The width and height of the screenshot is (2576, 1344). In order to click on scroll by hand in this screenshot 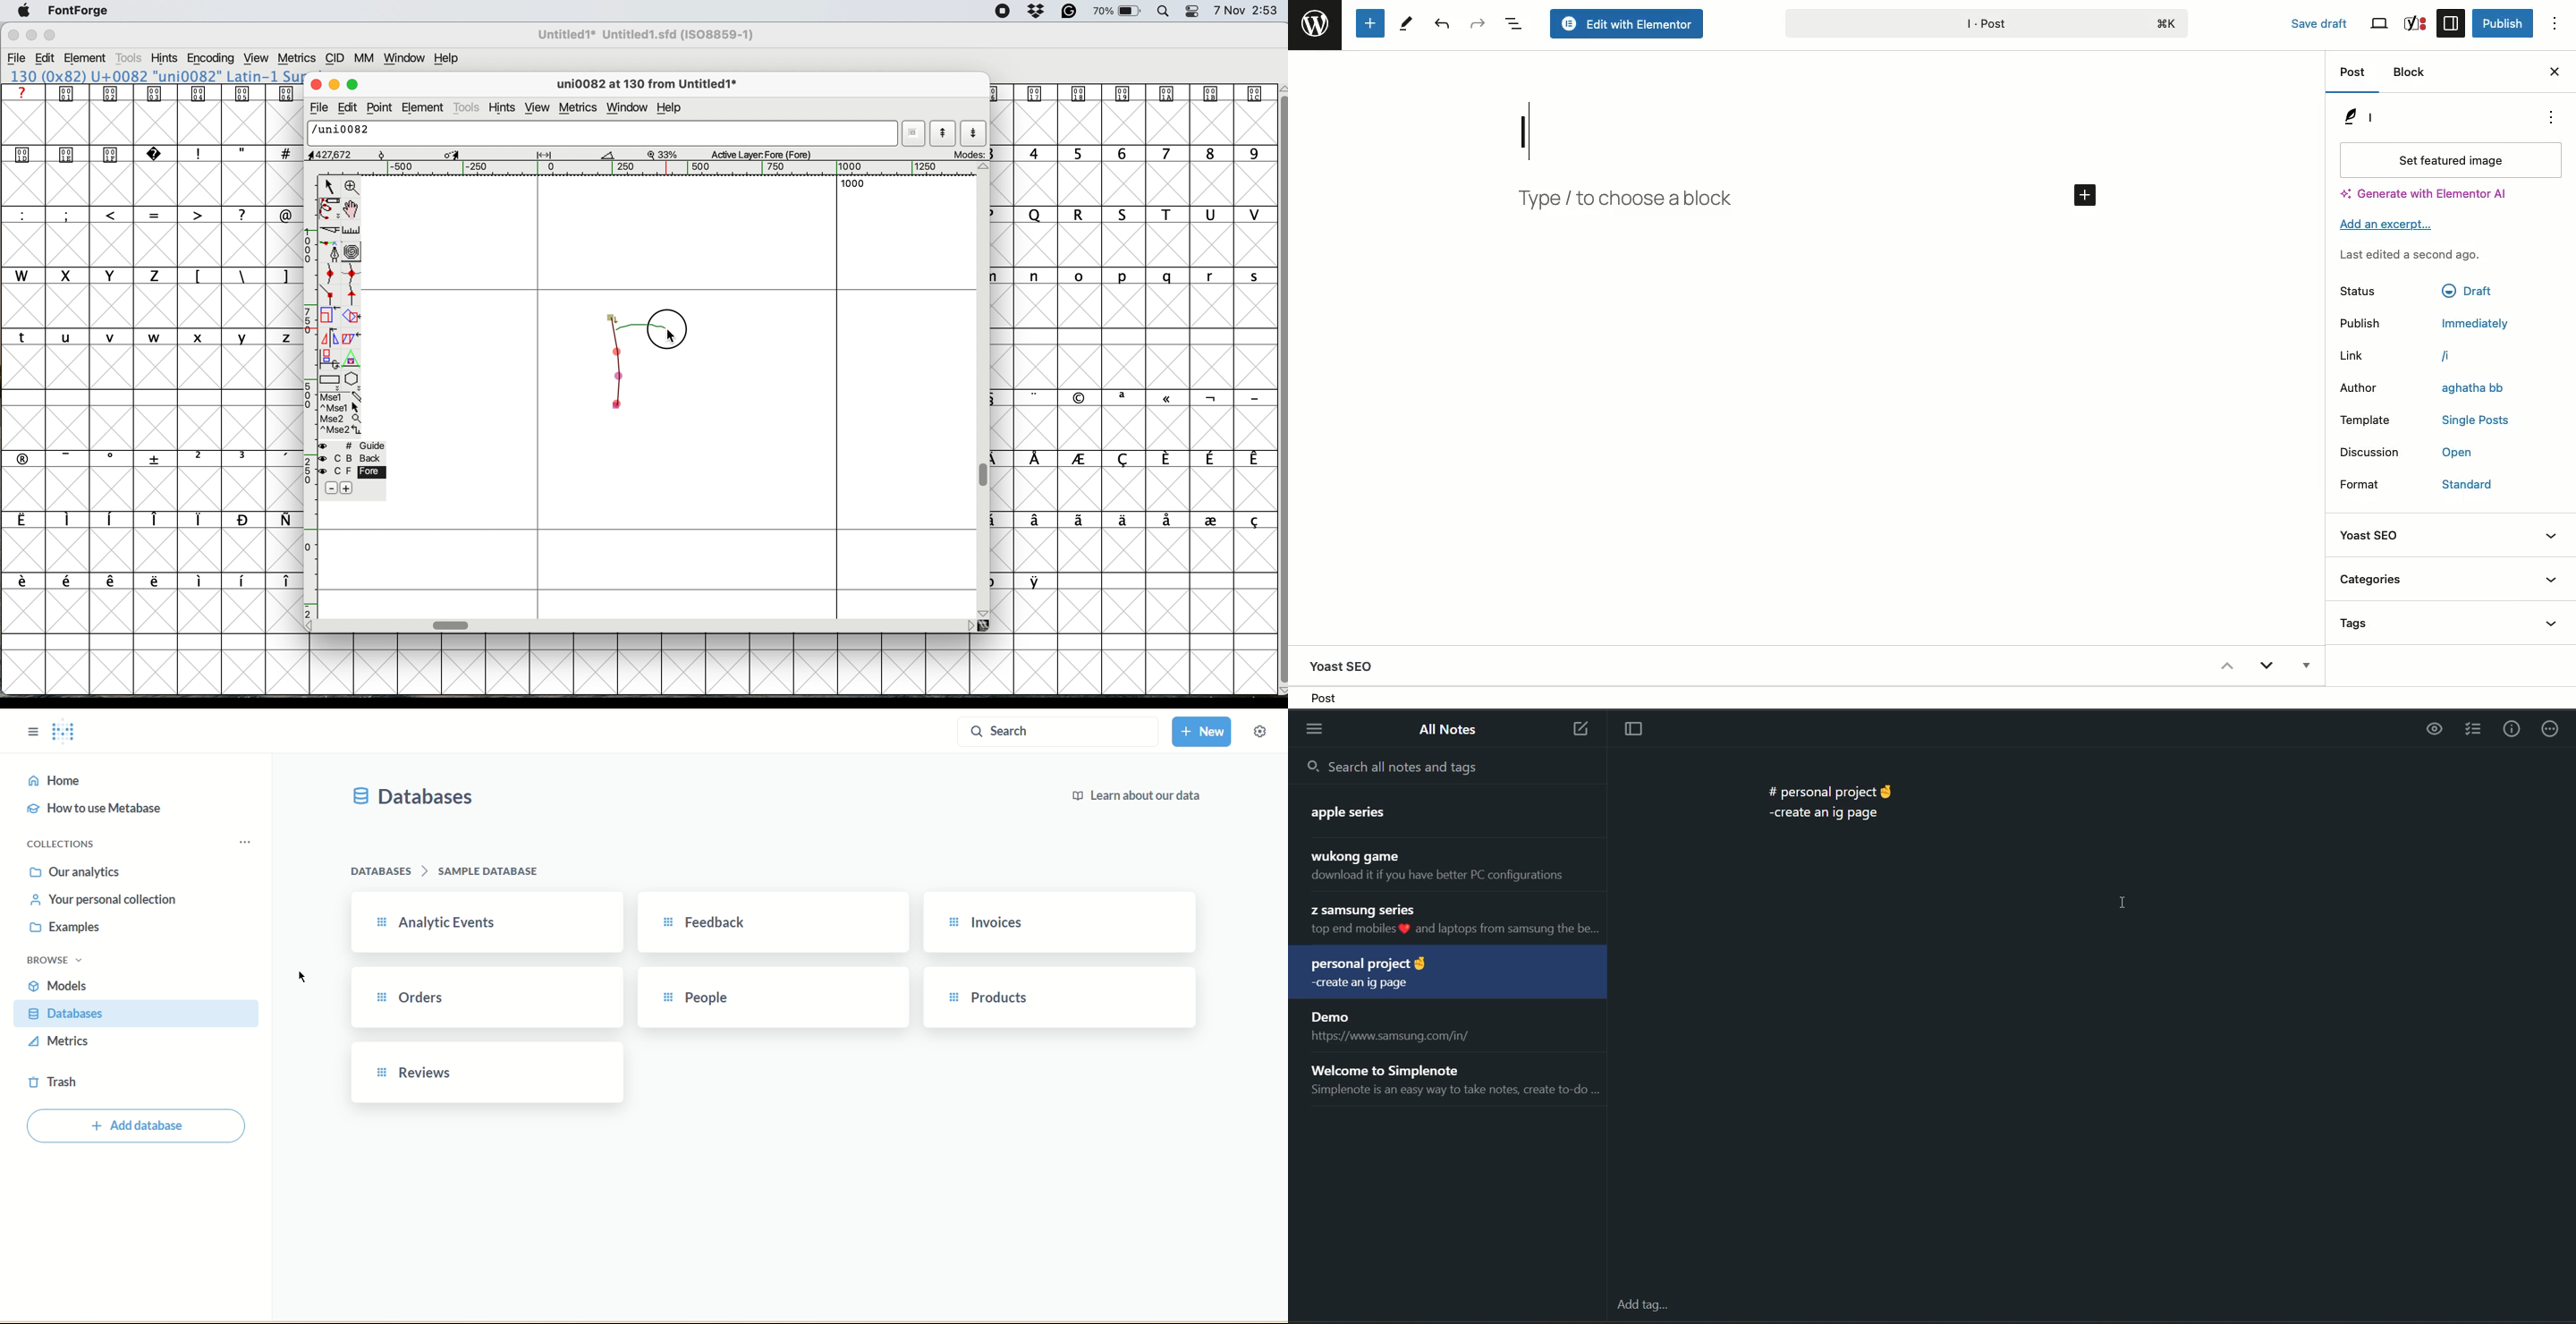, I will do `click(350, 209)`.